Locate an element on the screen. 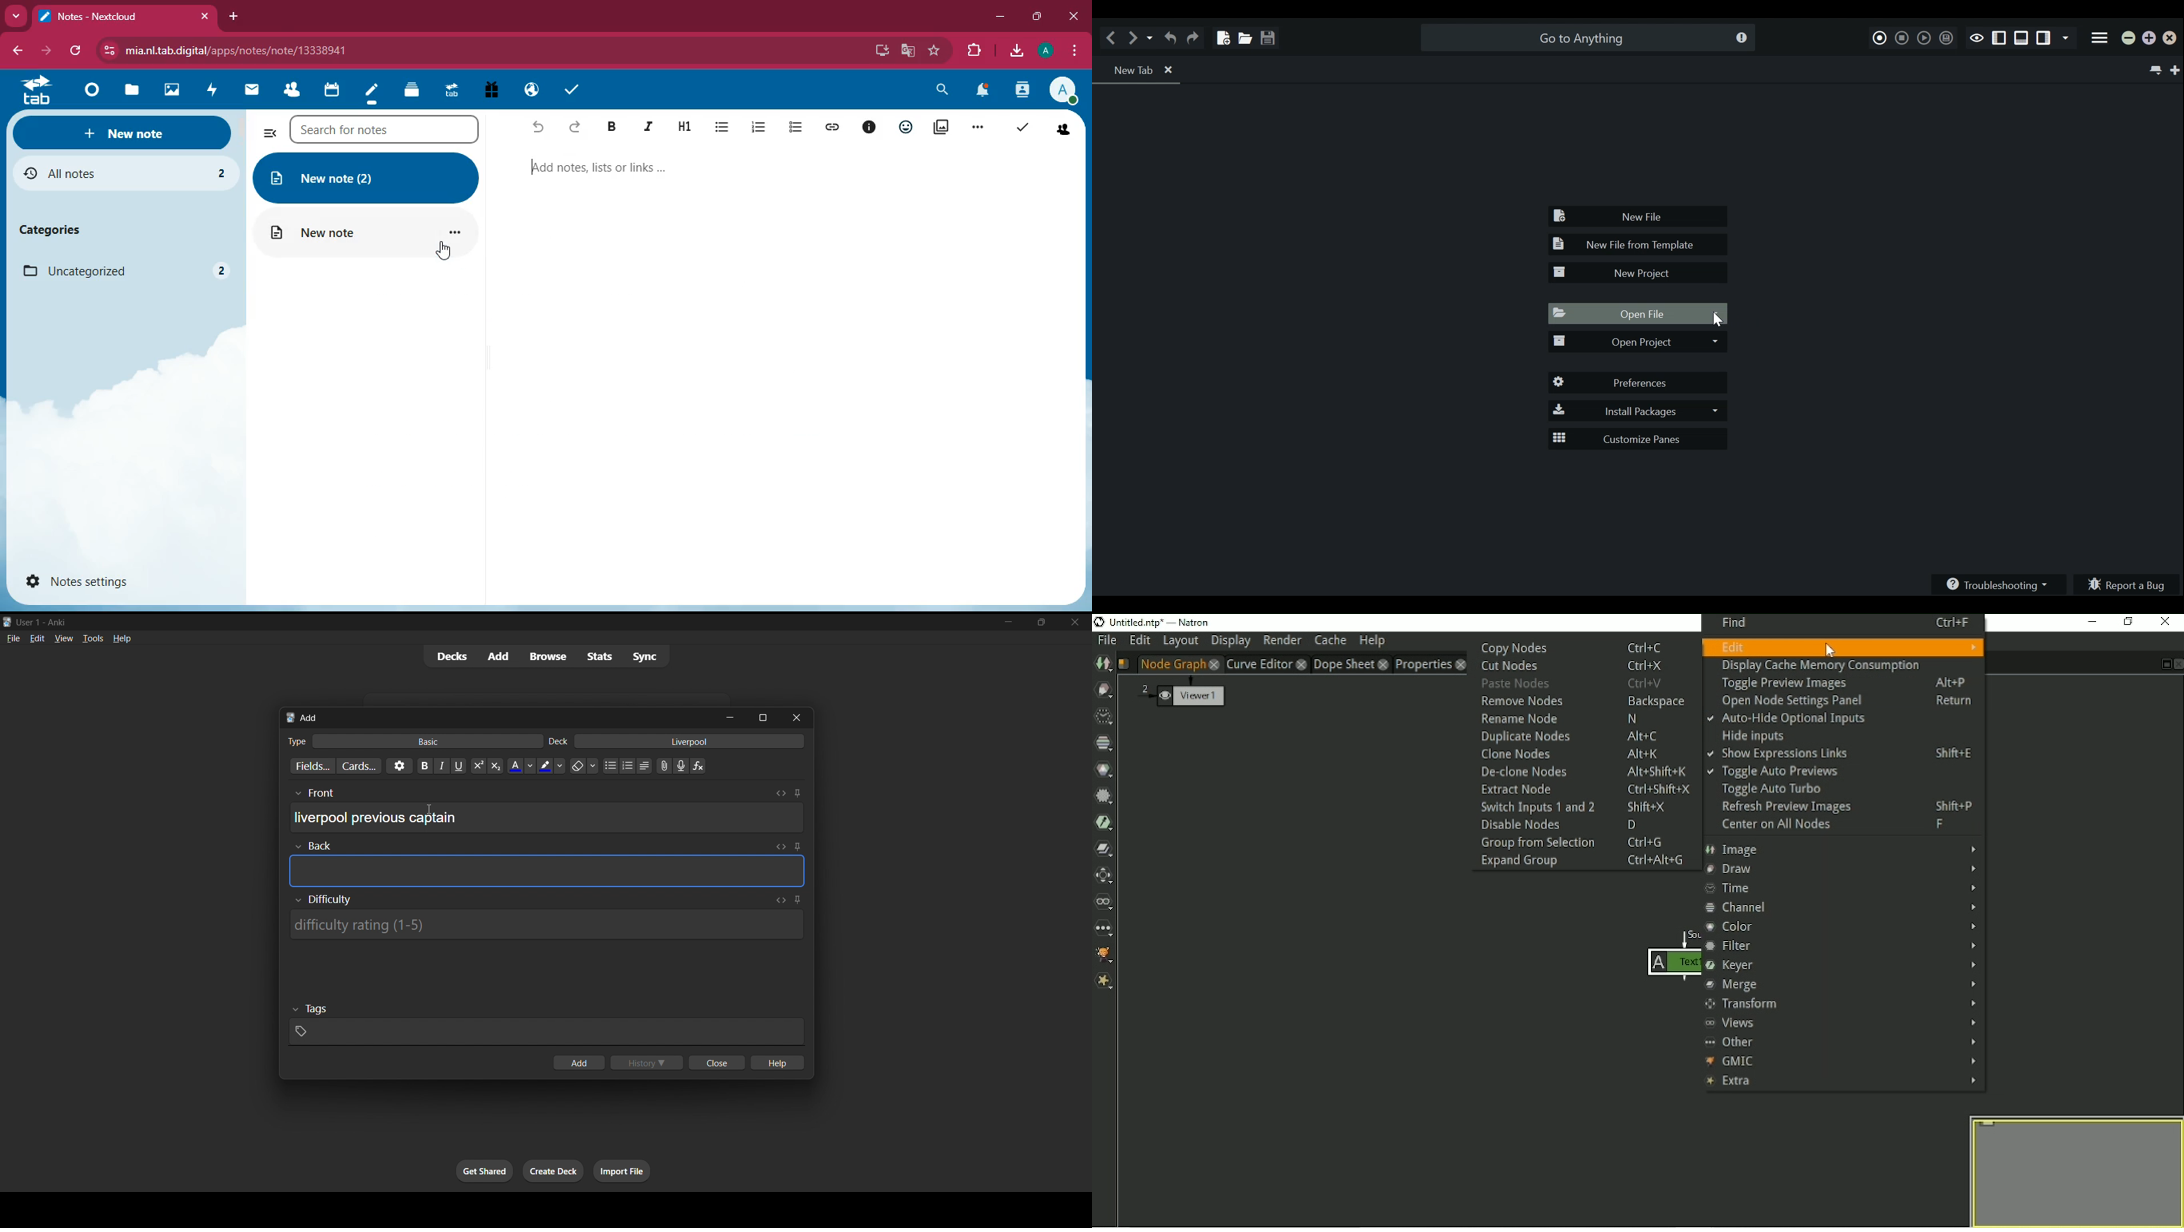 Image resolution: width=2184 pixels, height=1232 pixels. title bar is located at coordinates (492, 621).